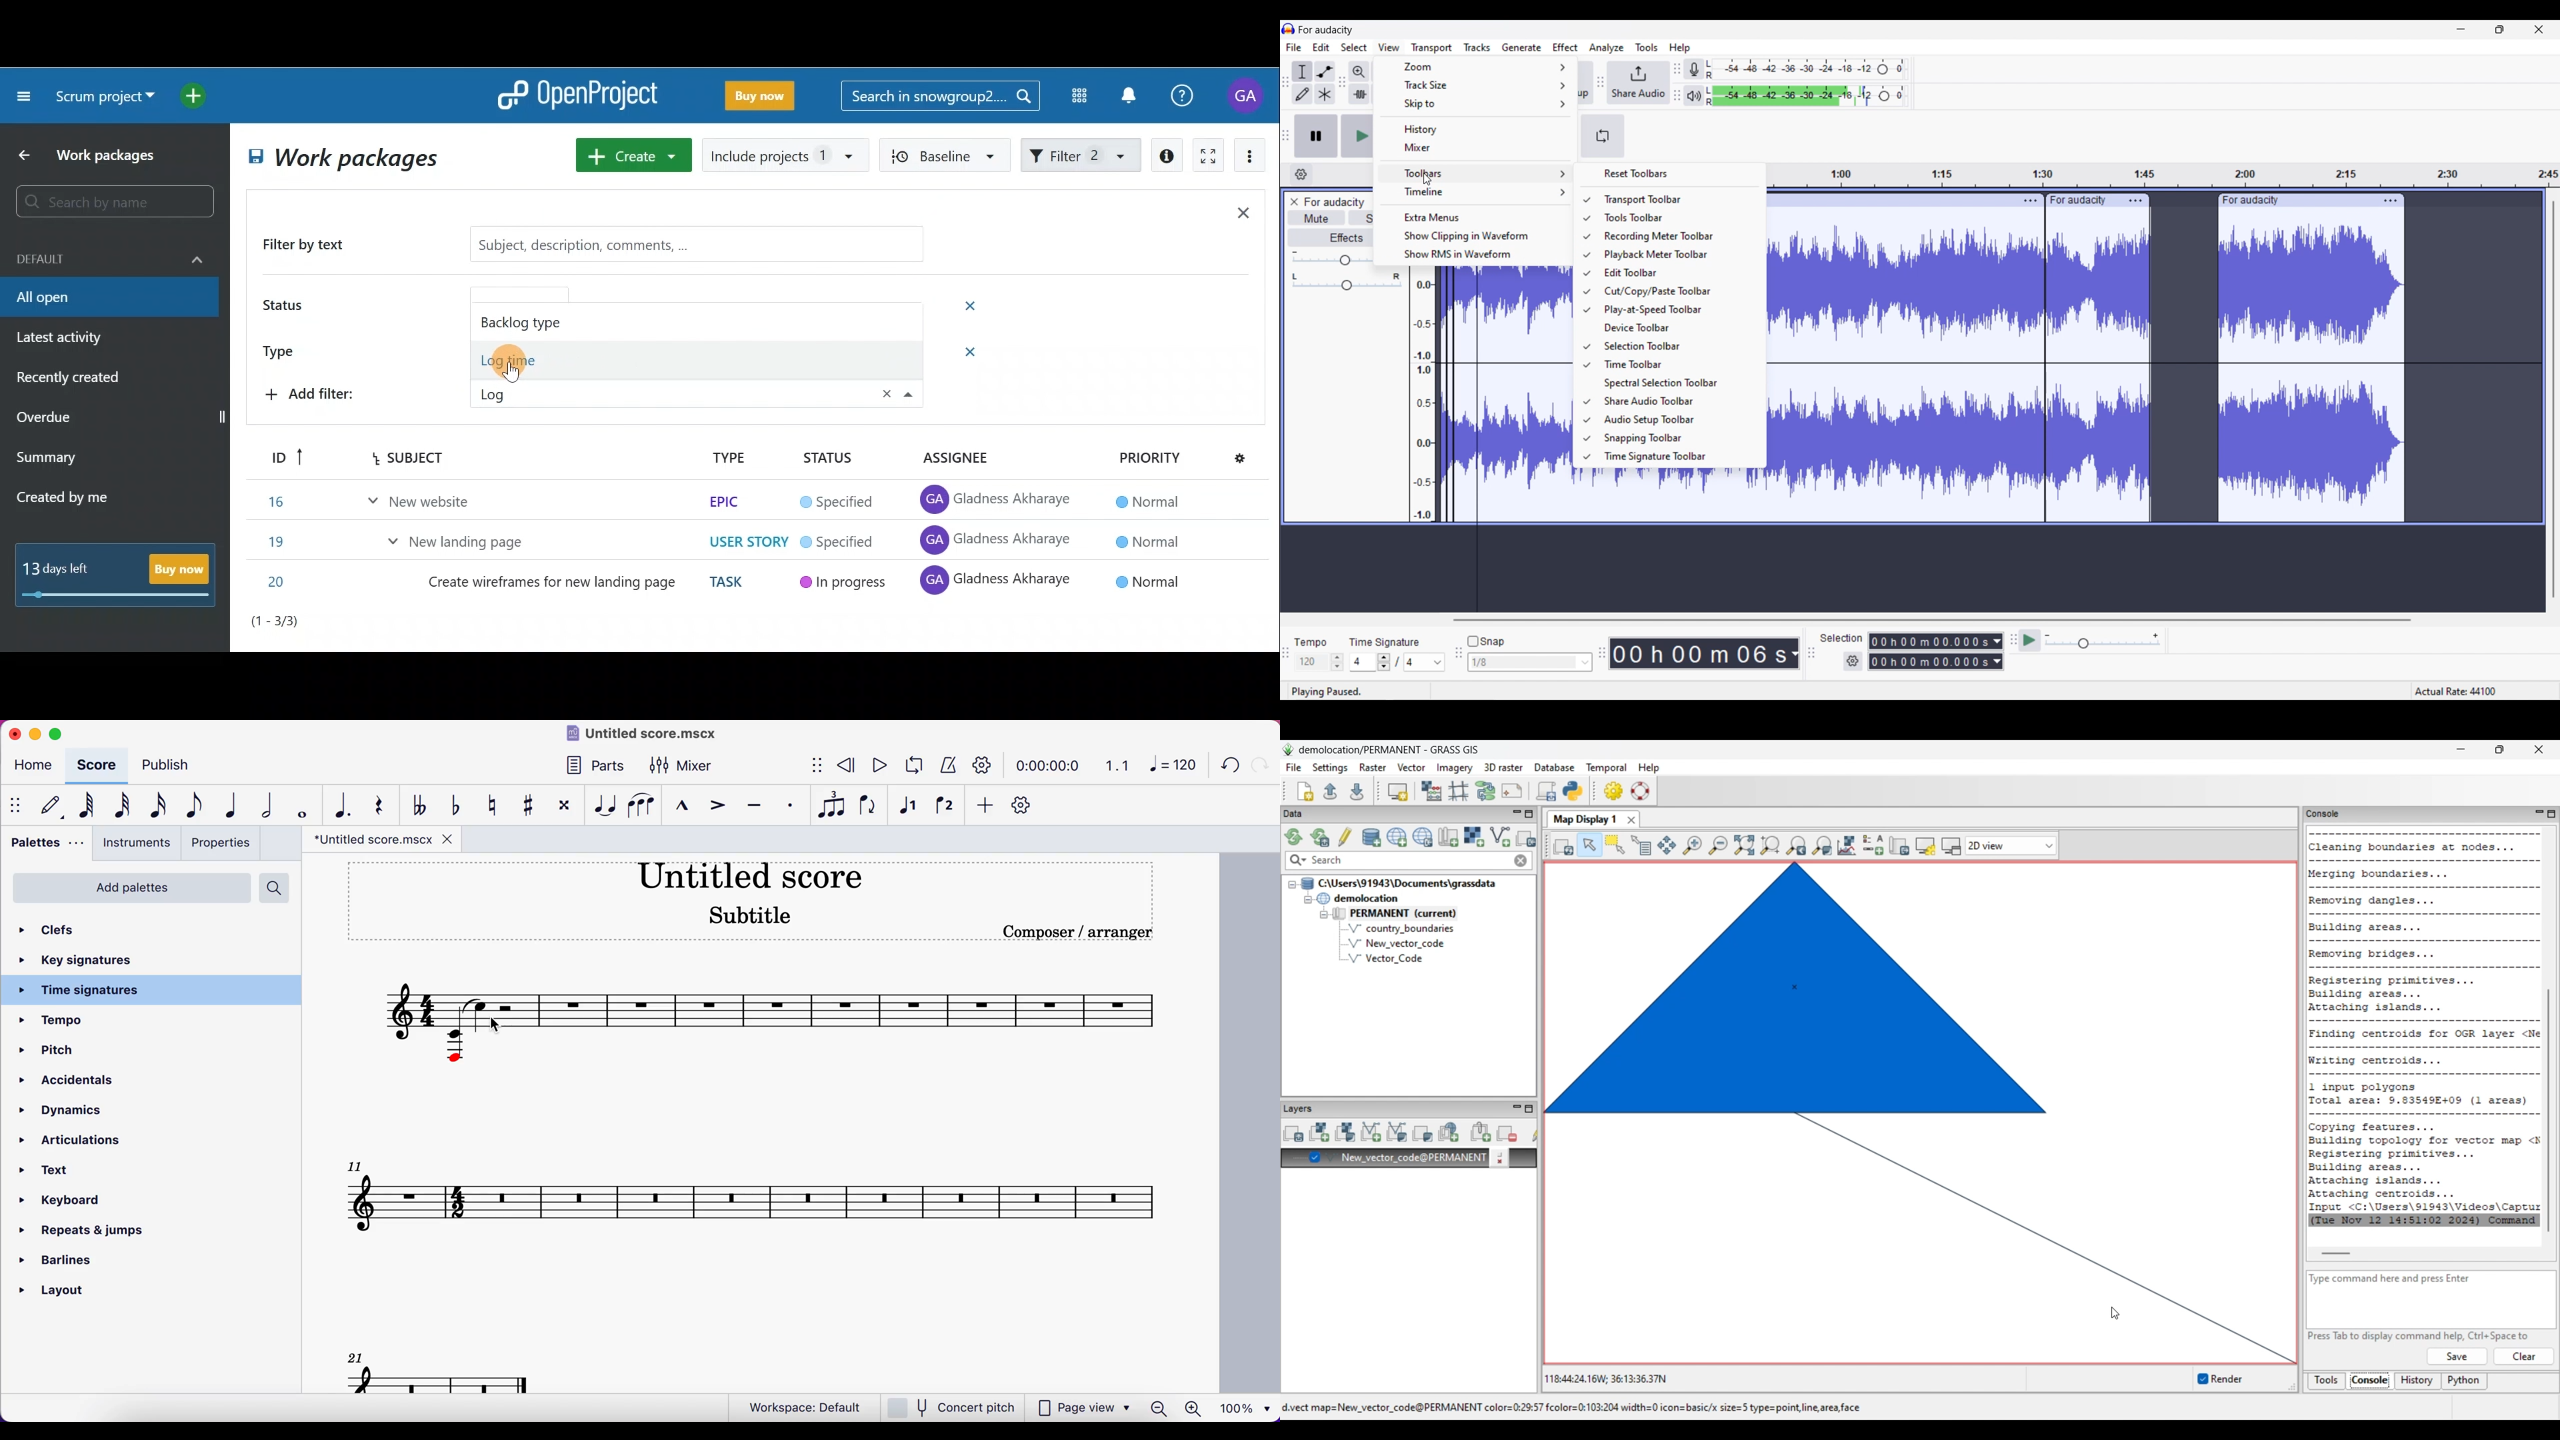  I want to click on clefs, so click(96, 930).